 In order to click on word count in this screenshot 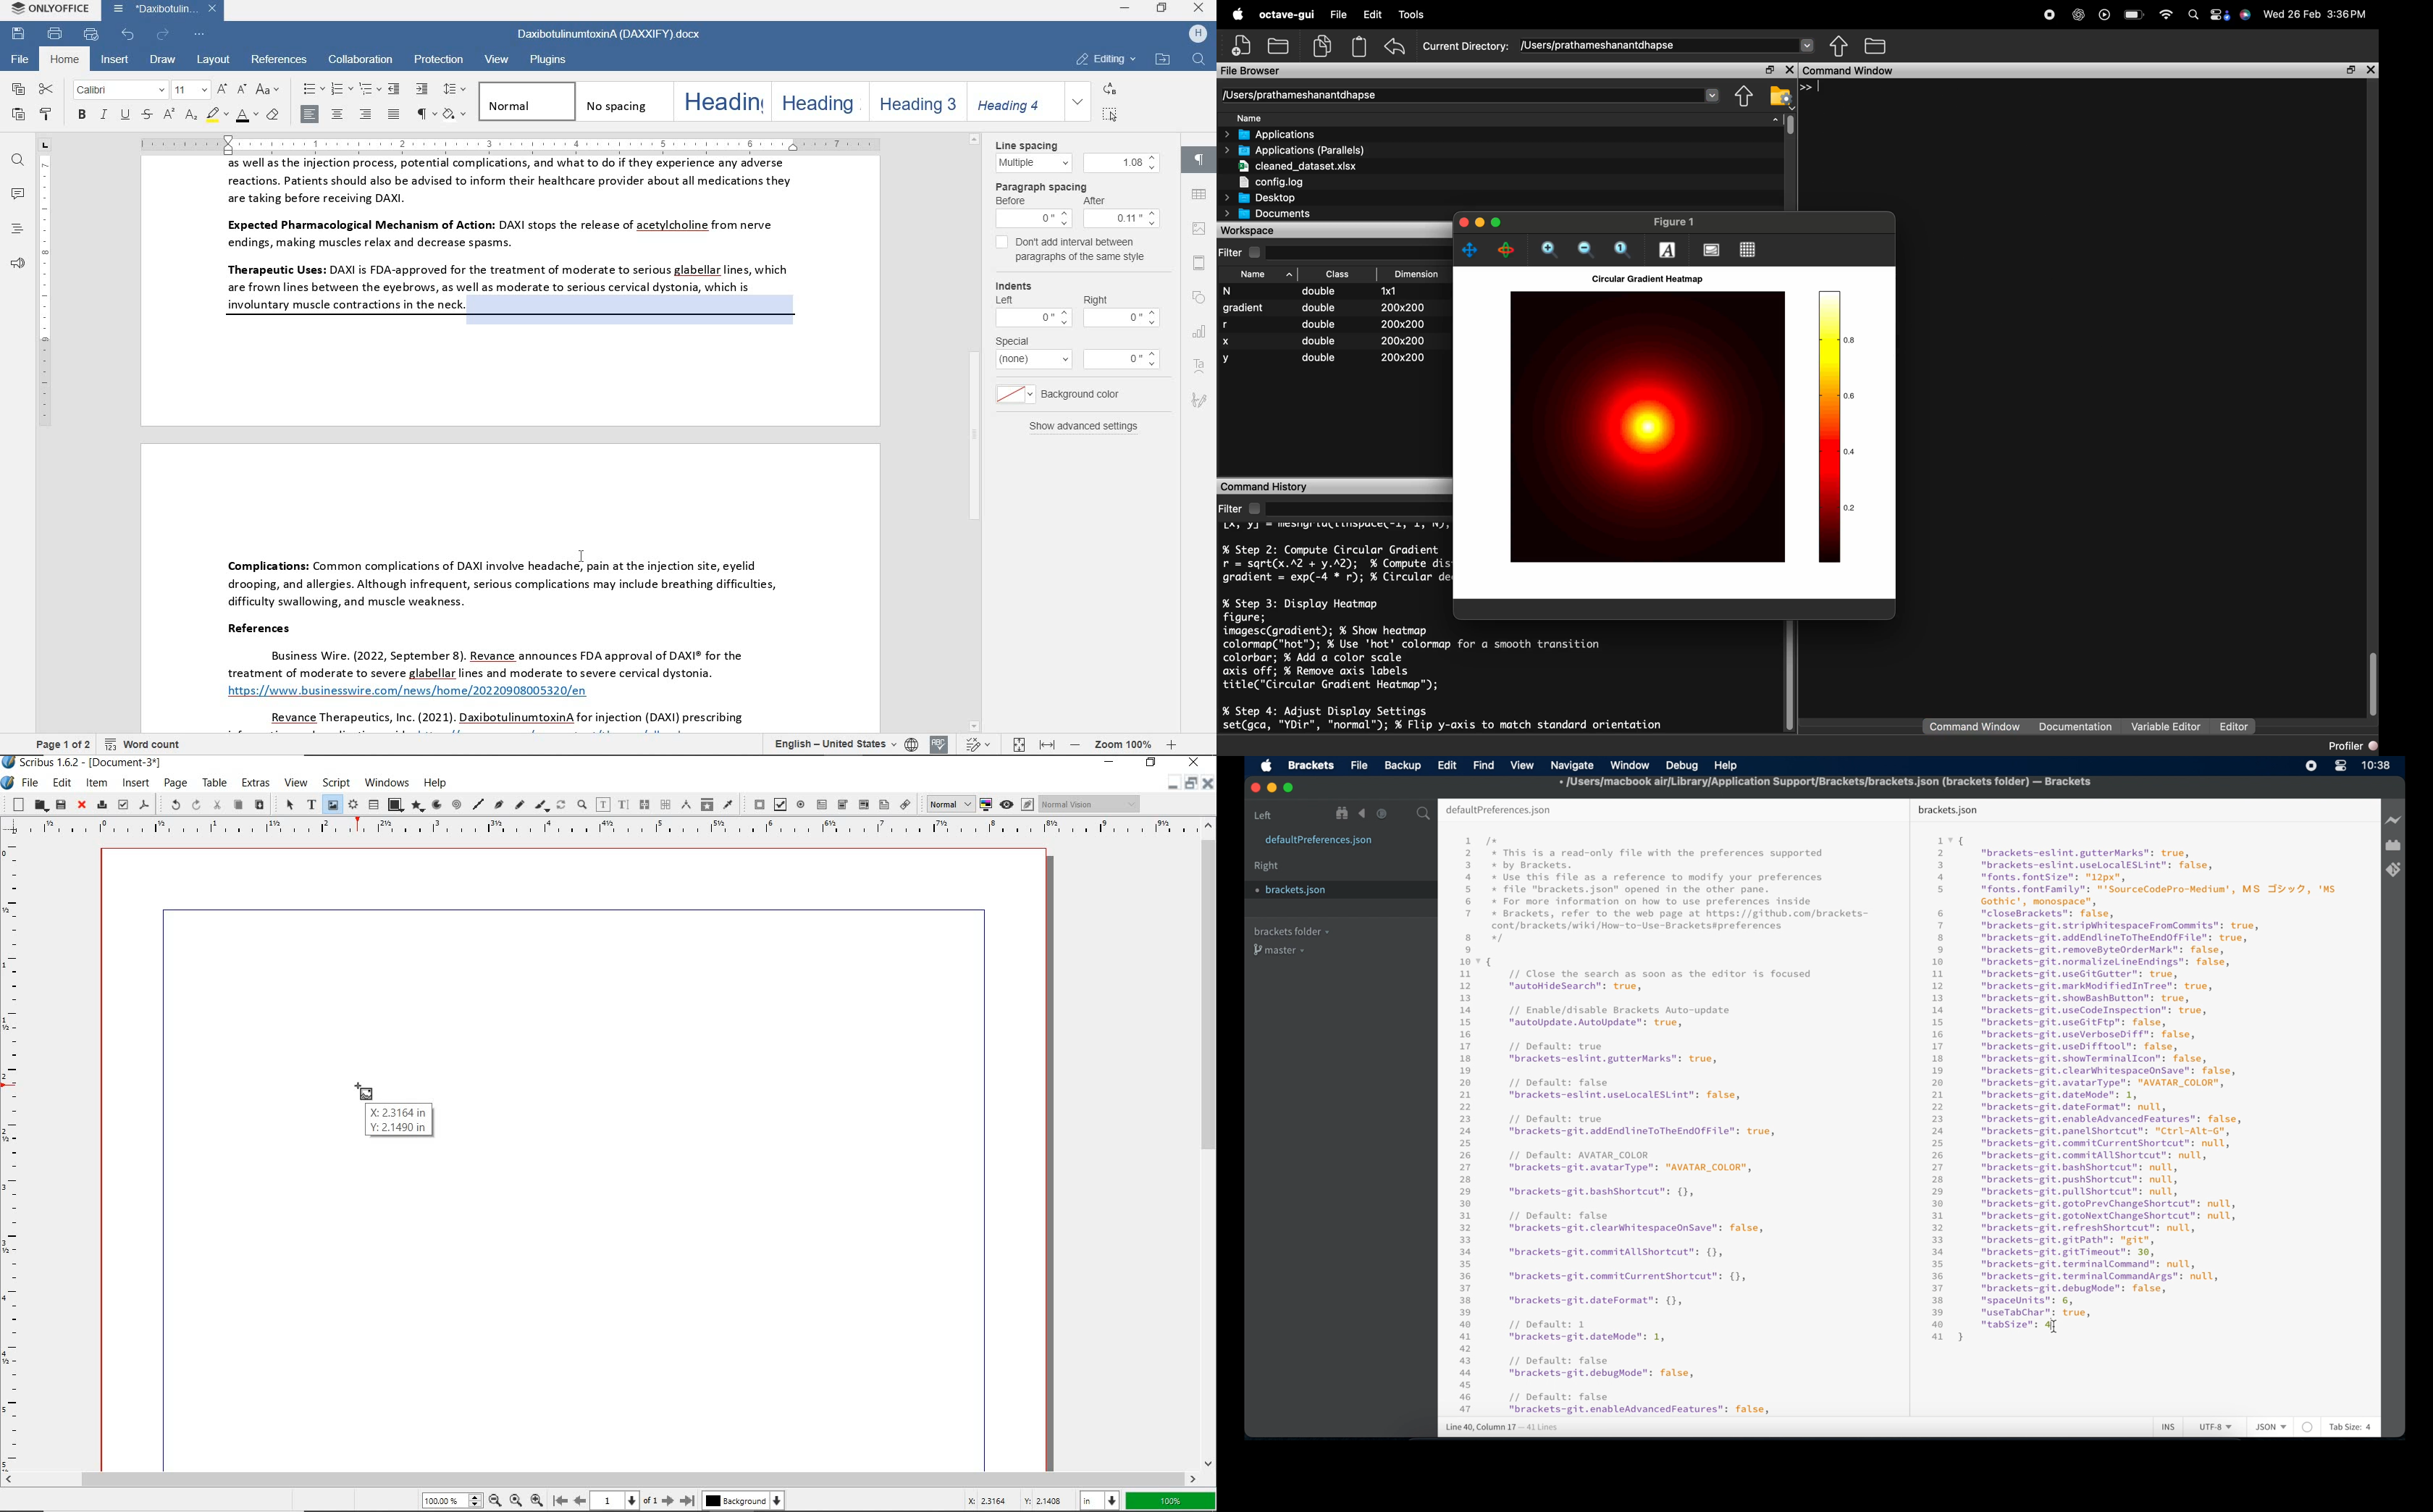, I will do `click(146, 743)`.